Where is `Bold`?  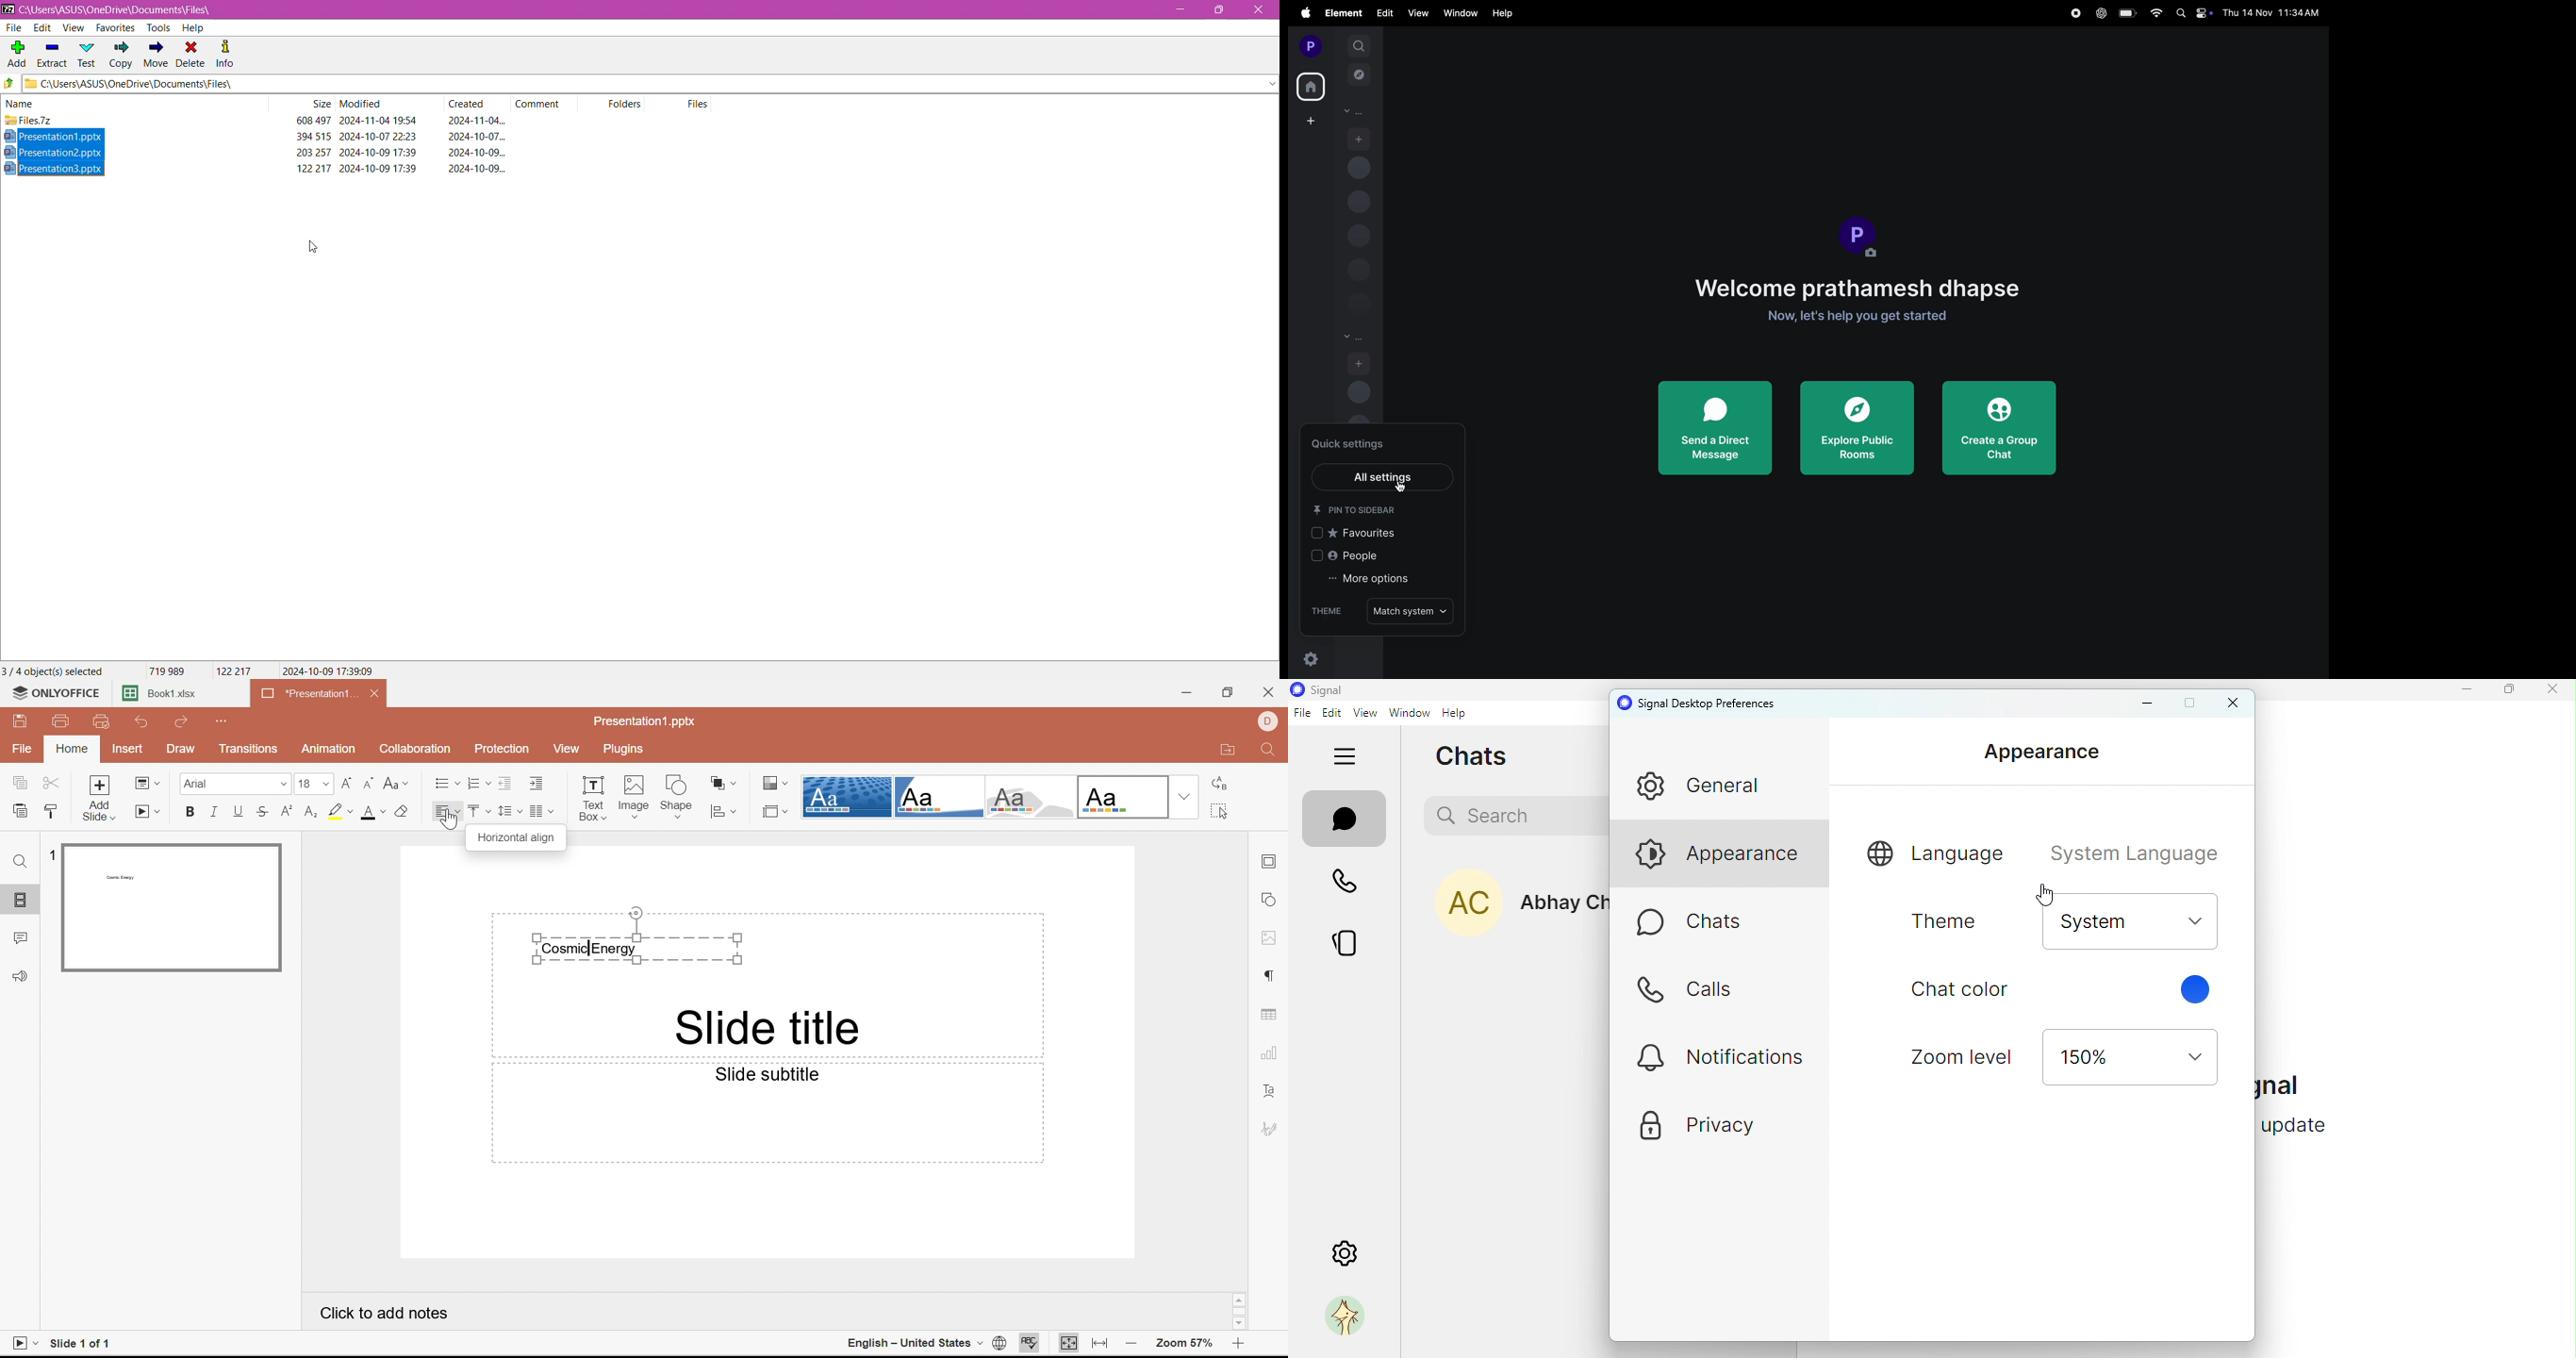 Bold is located at coordinates (187, 812).